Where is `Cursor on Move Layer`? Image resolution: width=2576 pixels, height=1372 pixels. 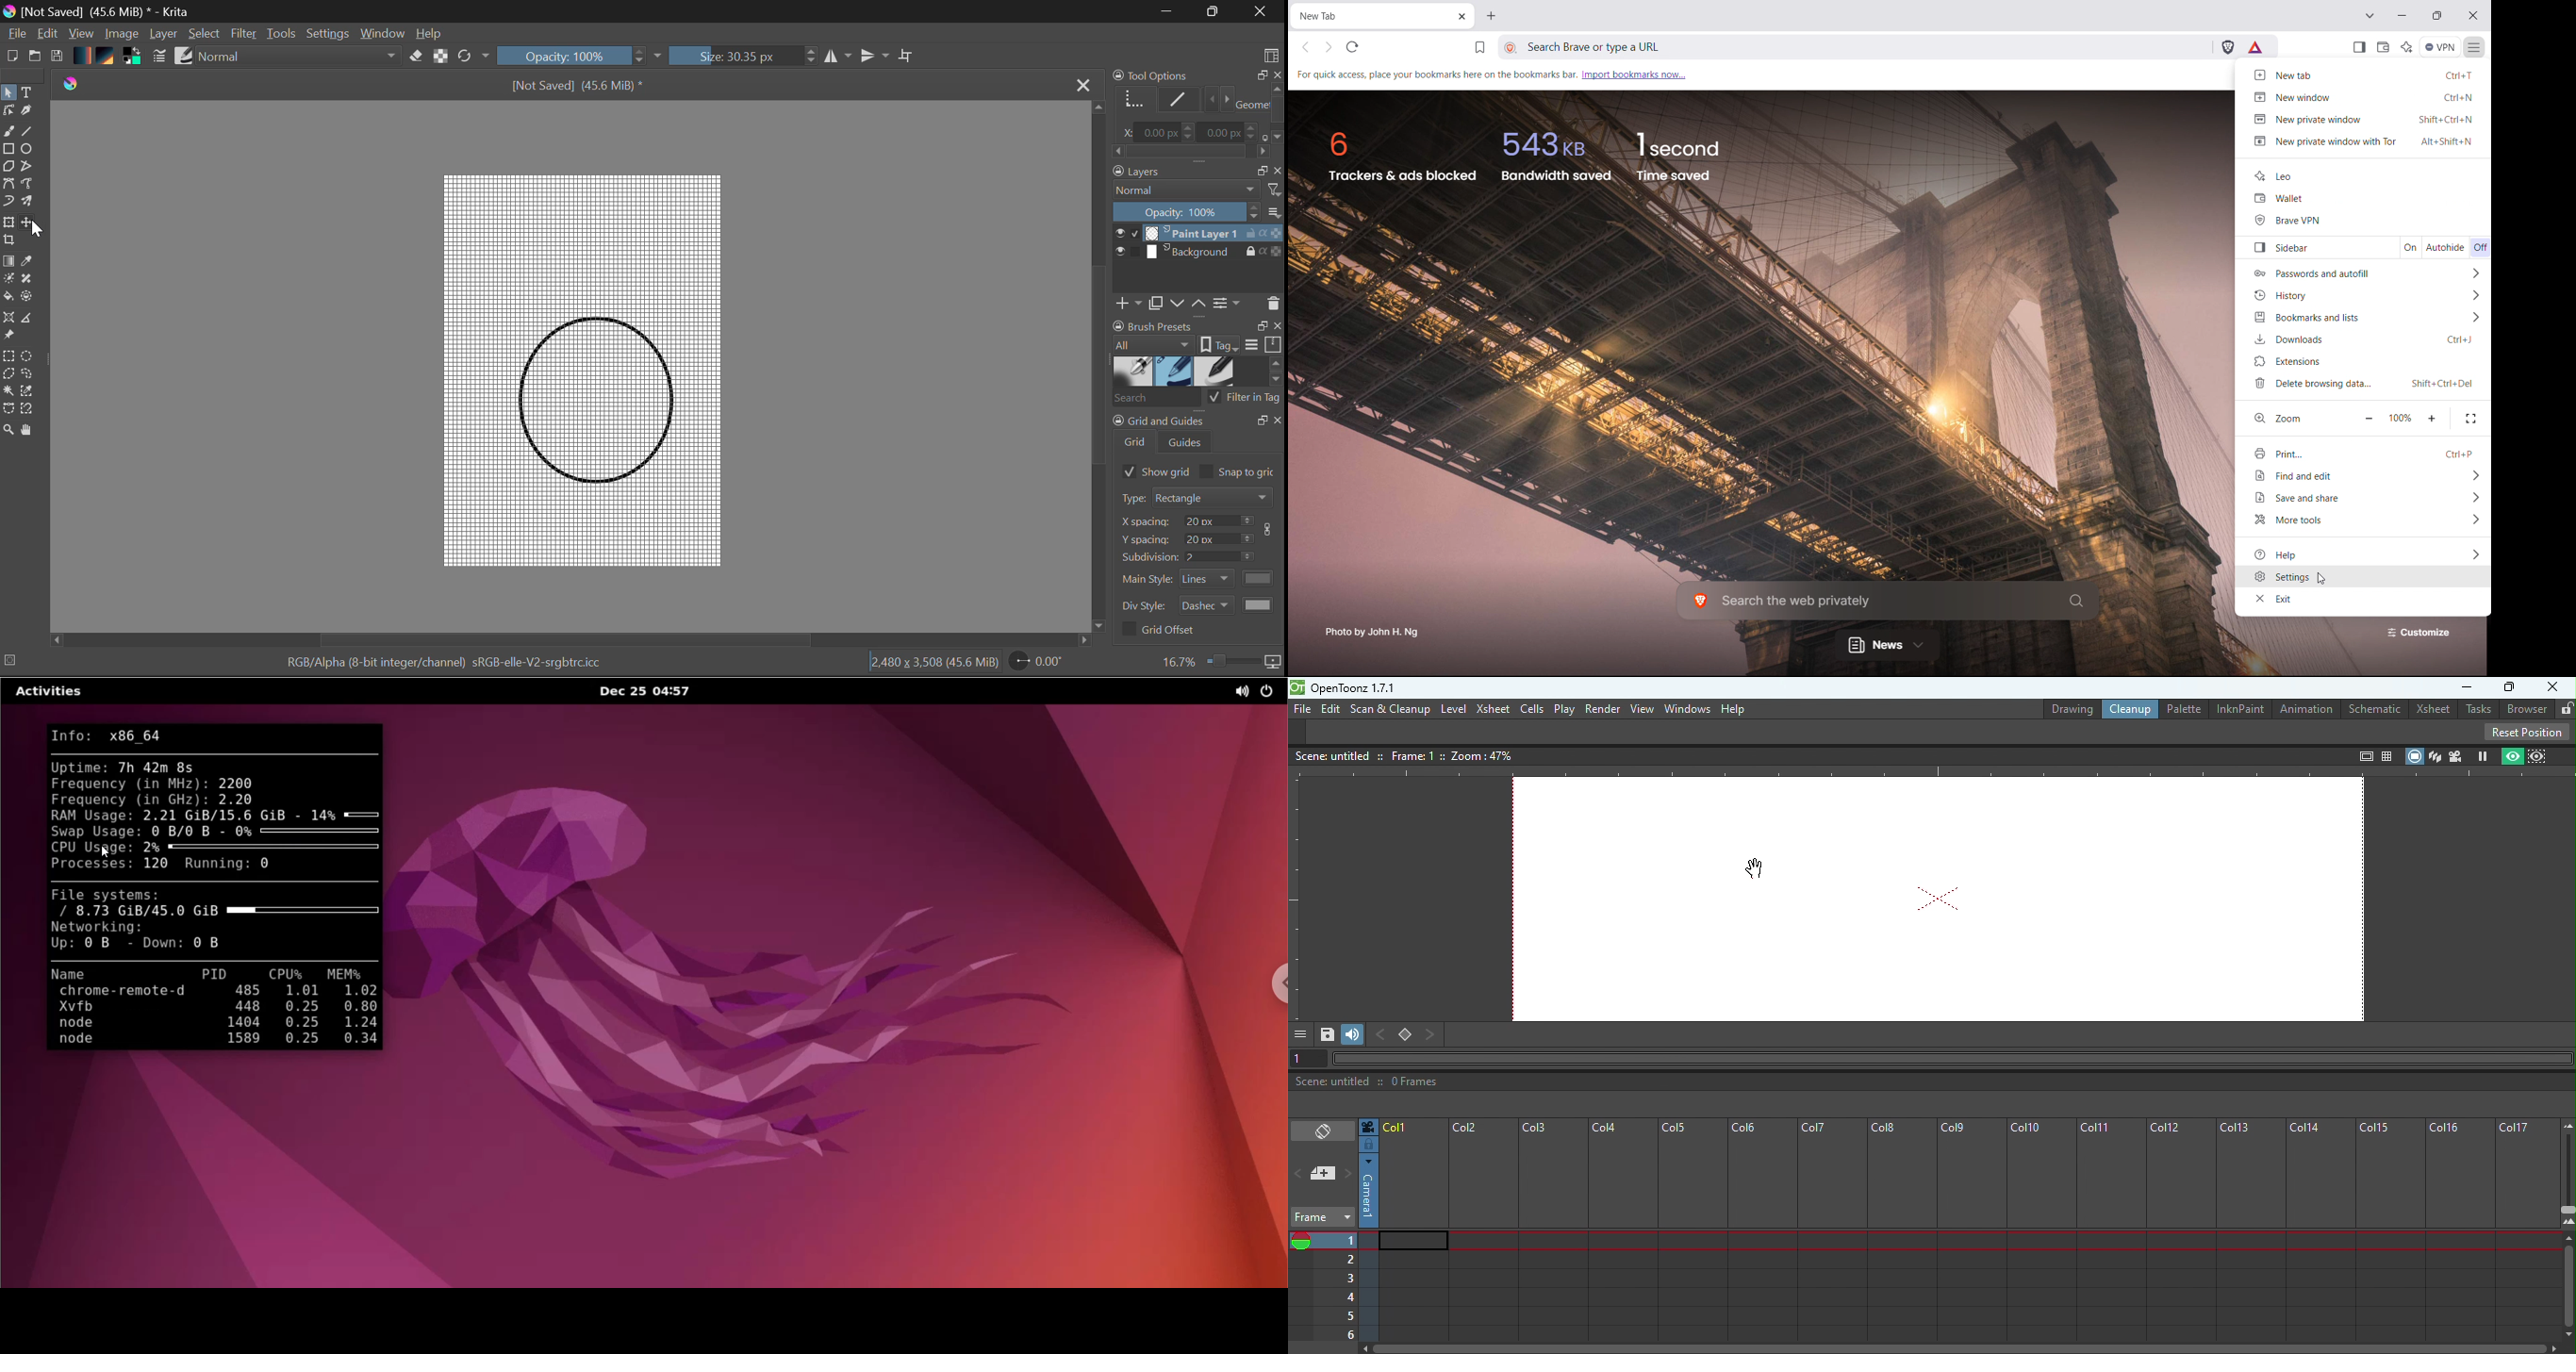
Cursor on Move Layer is located at coordinates (32, 224).